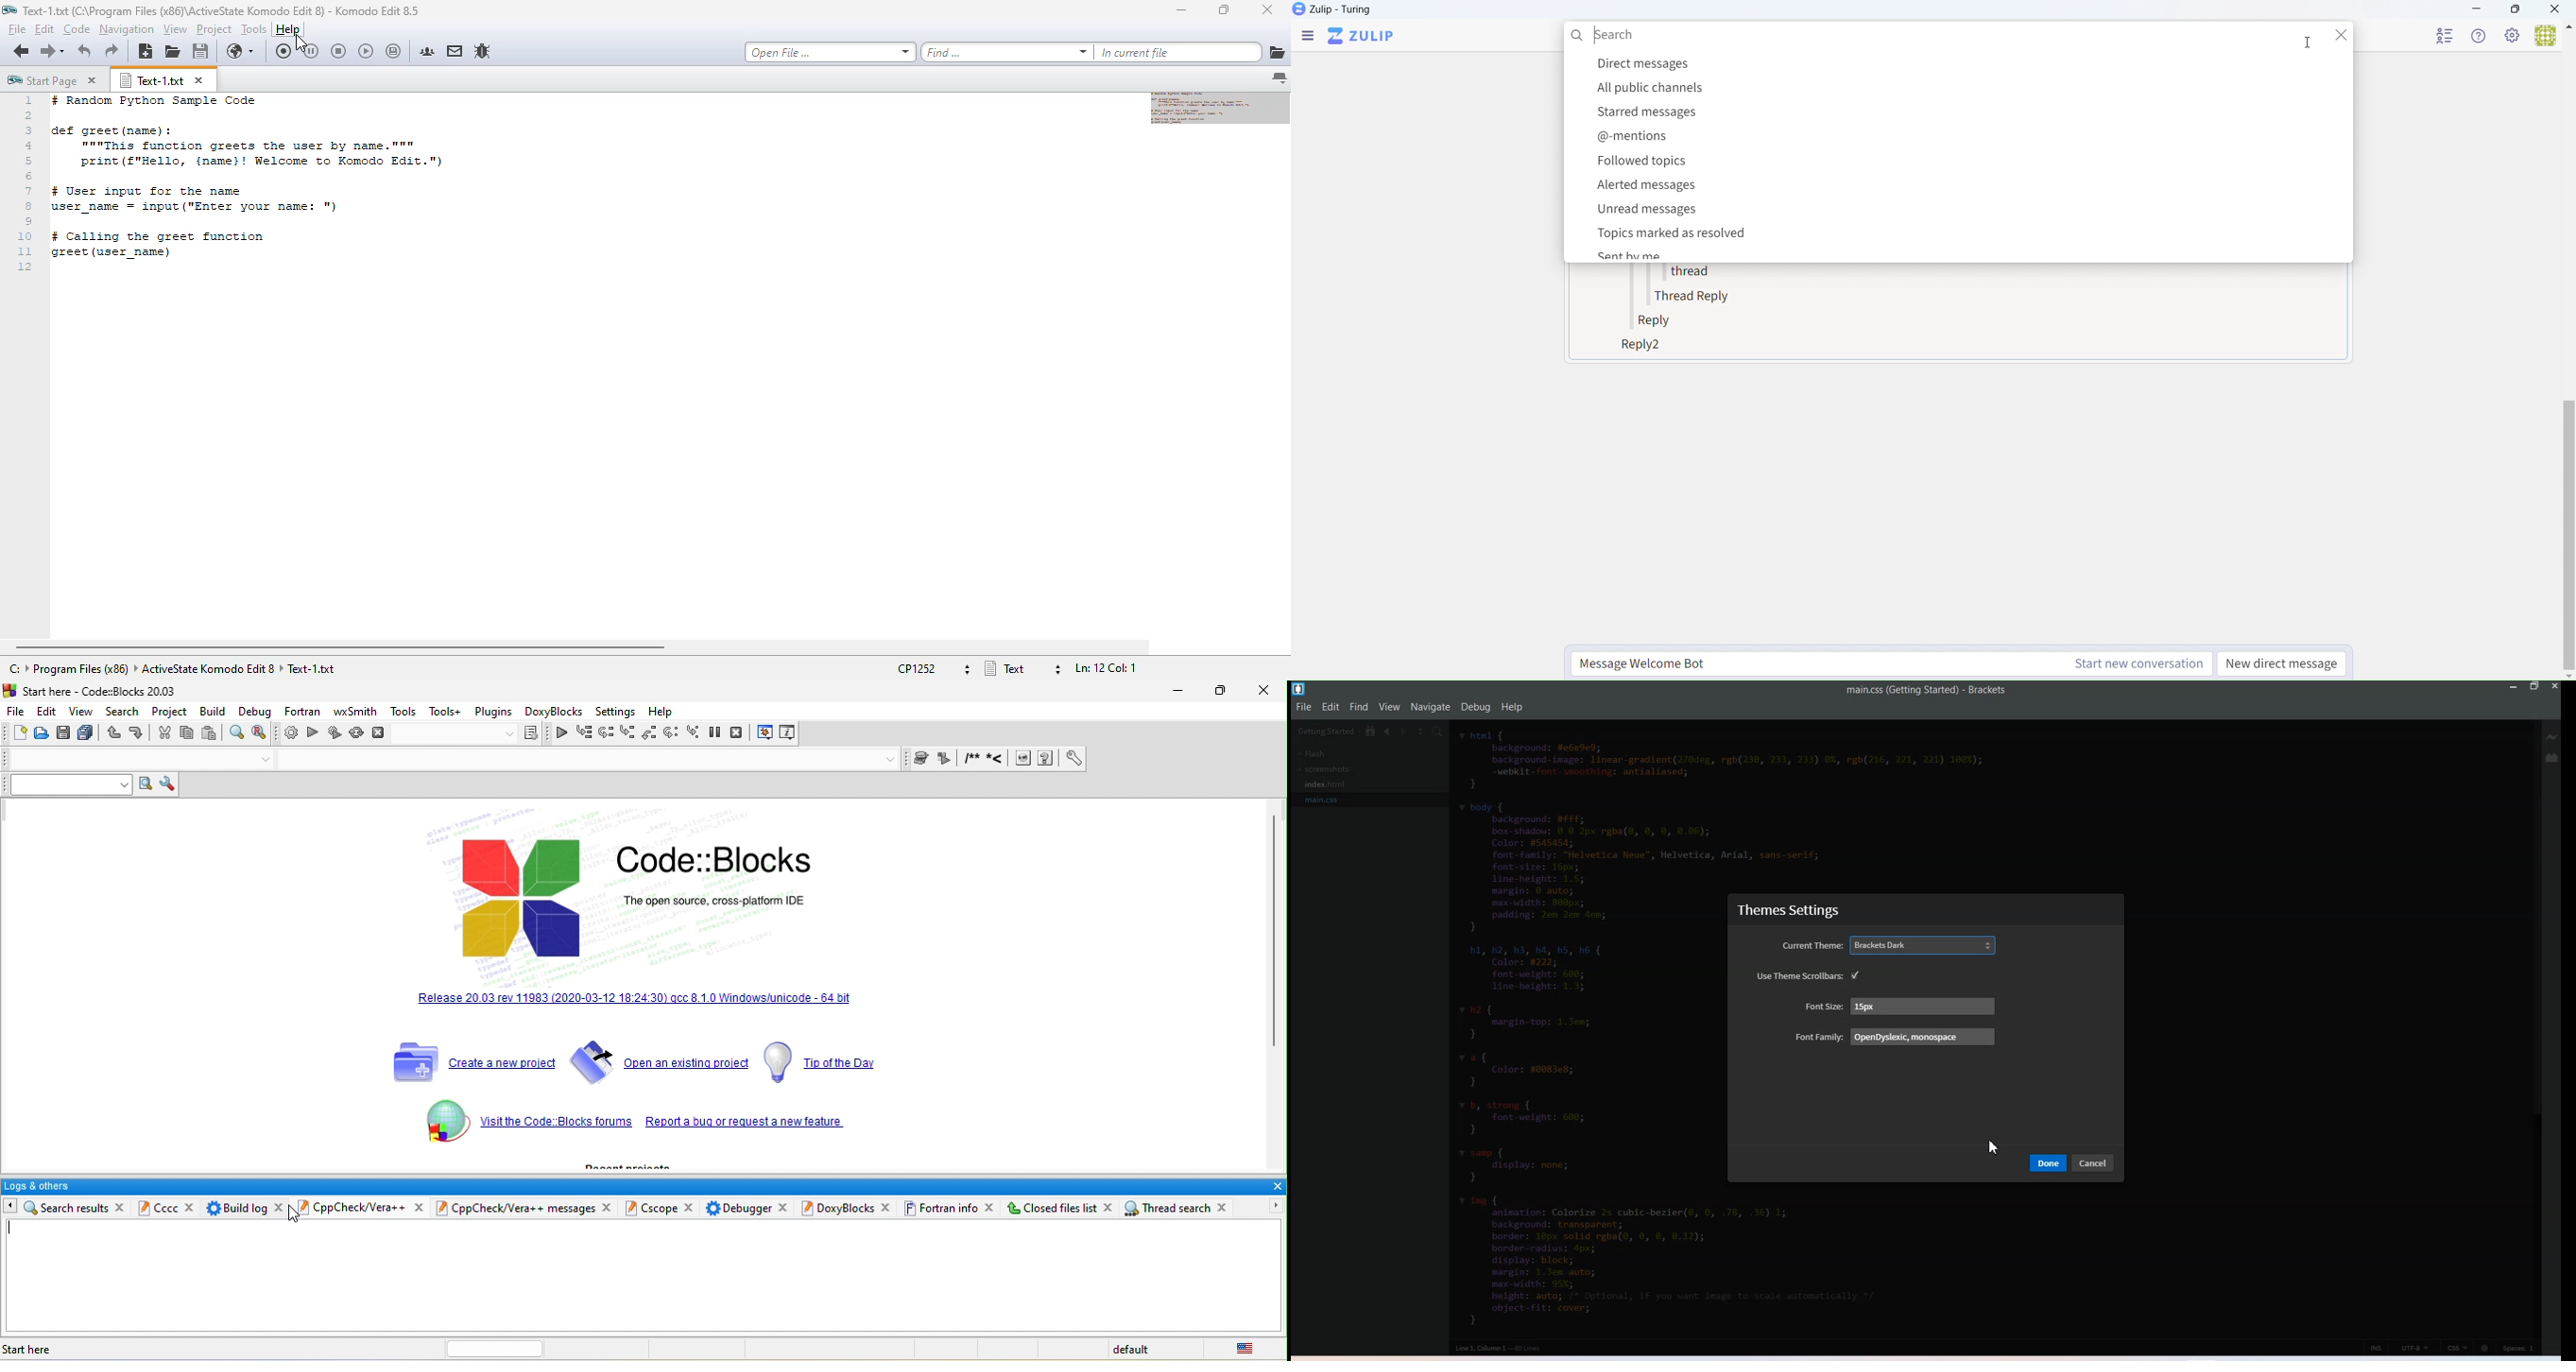  I want to click on open, so click(41, 734).